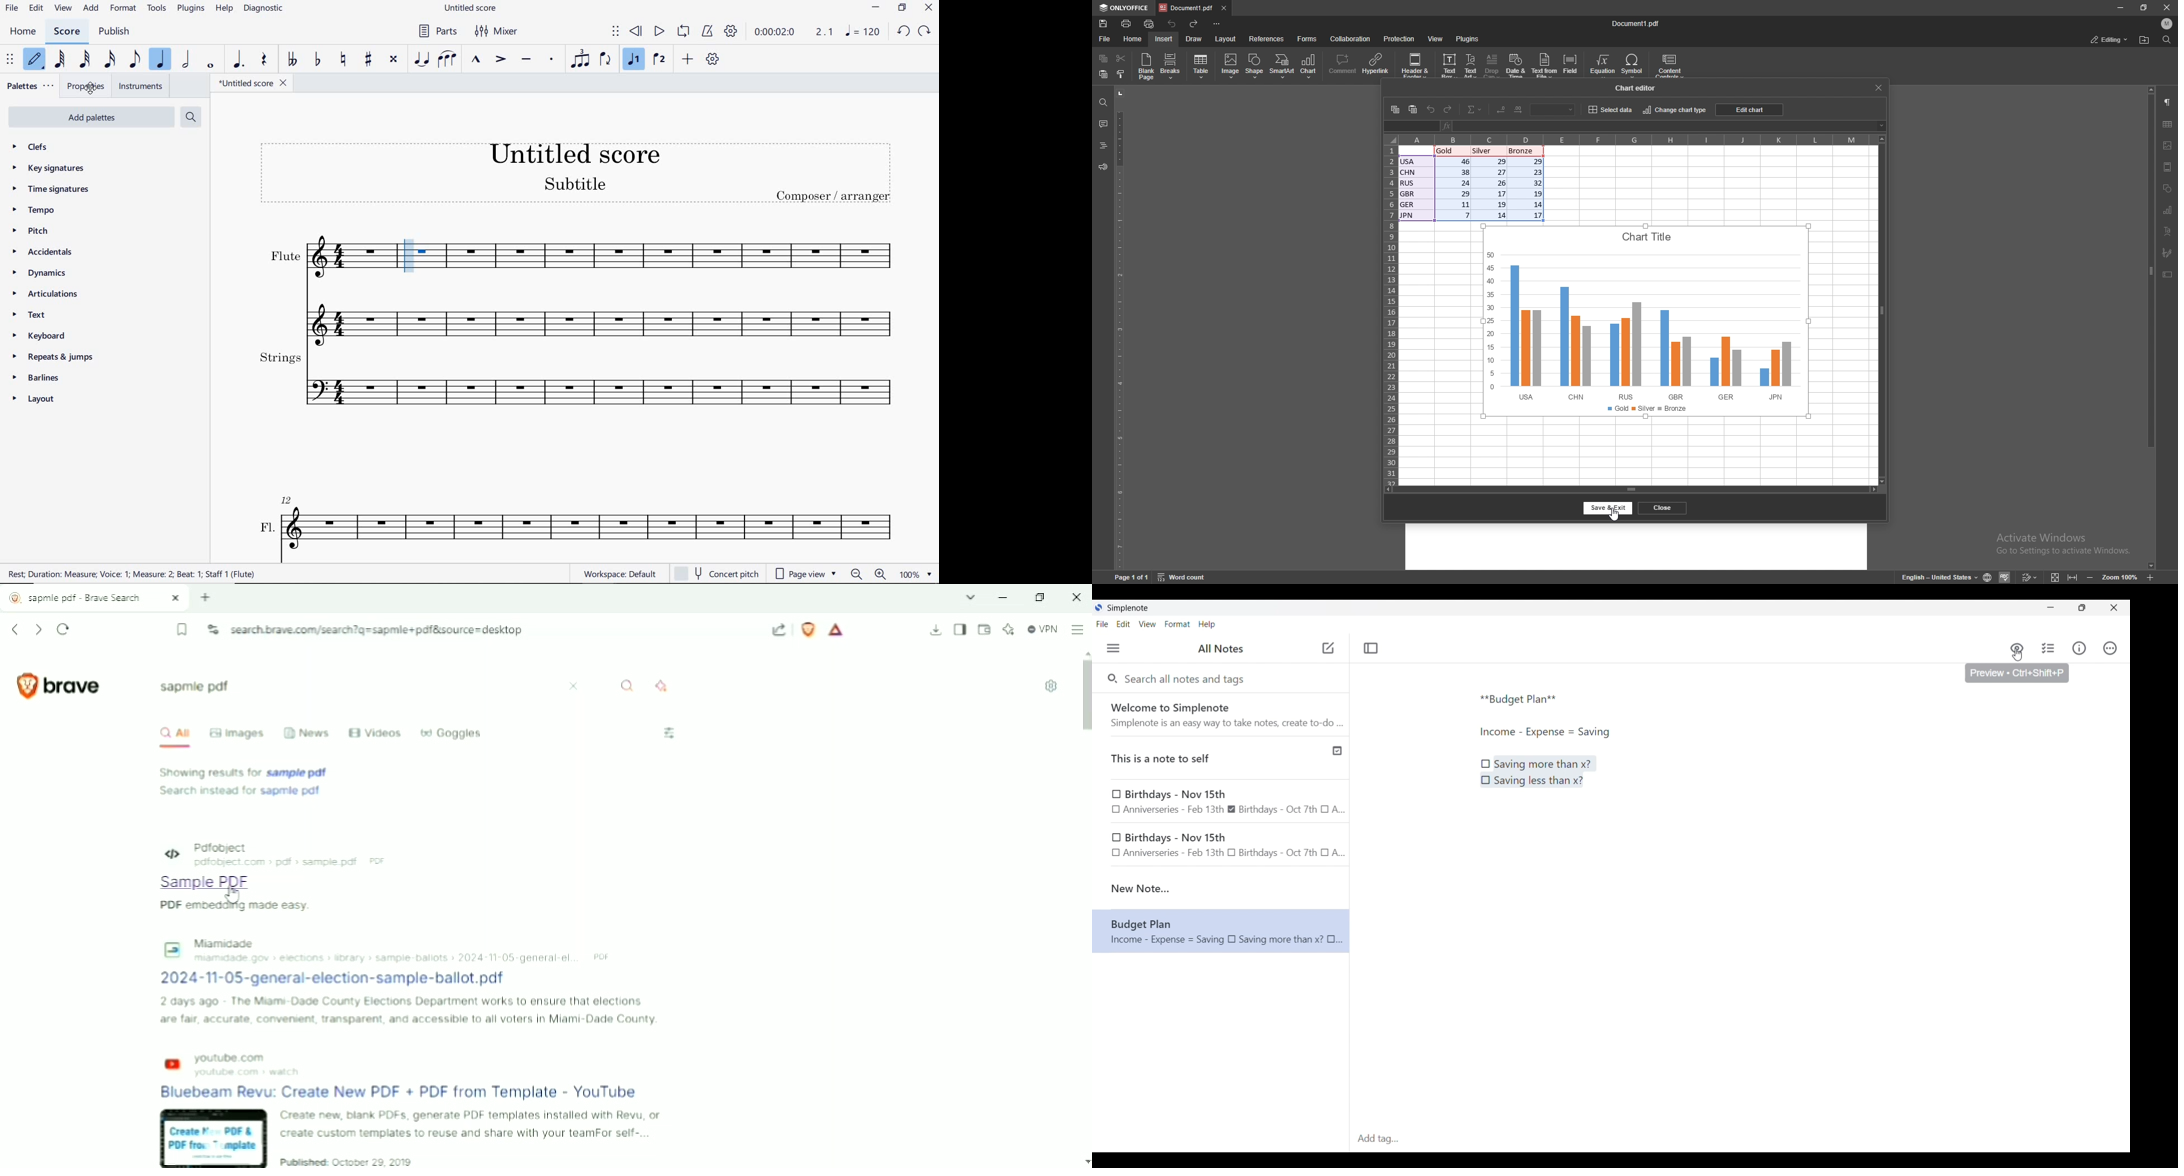  Describe the element at coordinates (29, 317) in the screenshot. I see `text` at that location.